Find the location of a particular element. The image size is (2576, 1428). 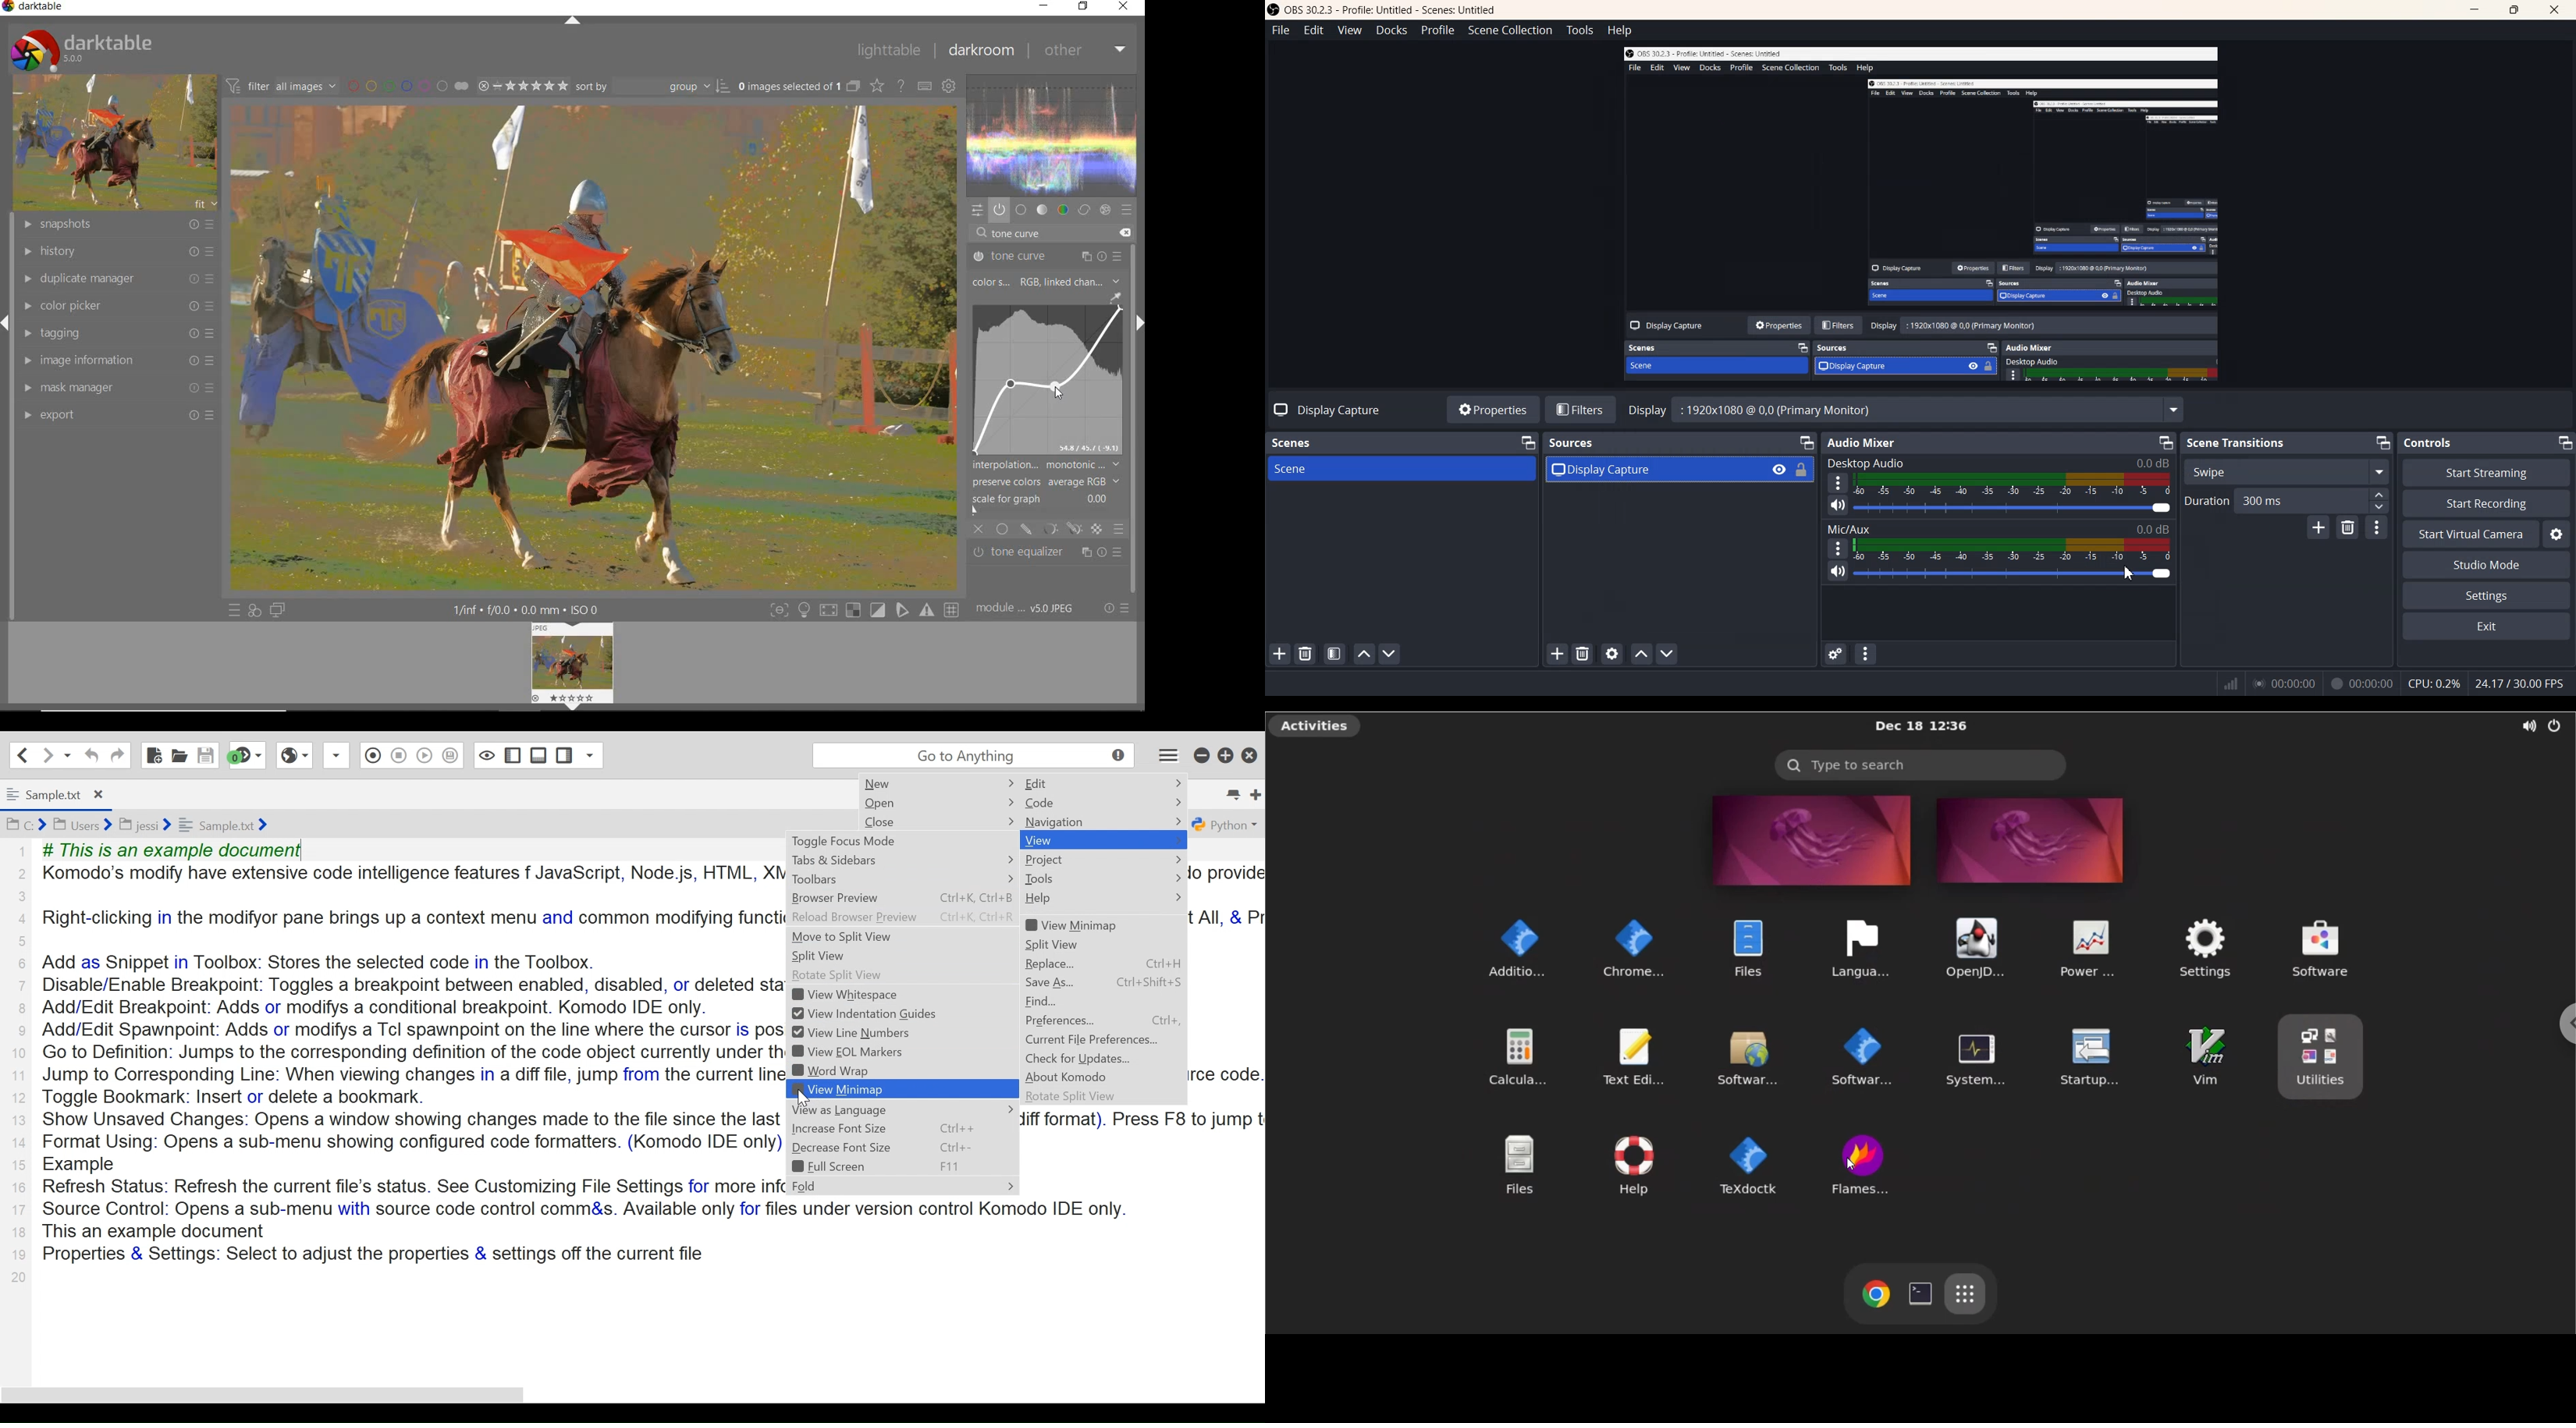

uniformly is located at coordinates (1003, 529).